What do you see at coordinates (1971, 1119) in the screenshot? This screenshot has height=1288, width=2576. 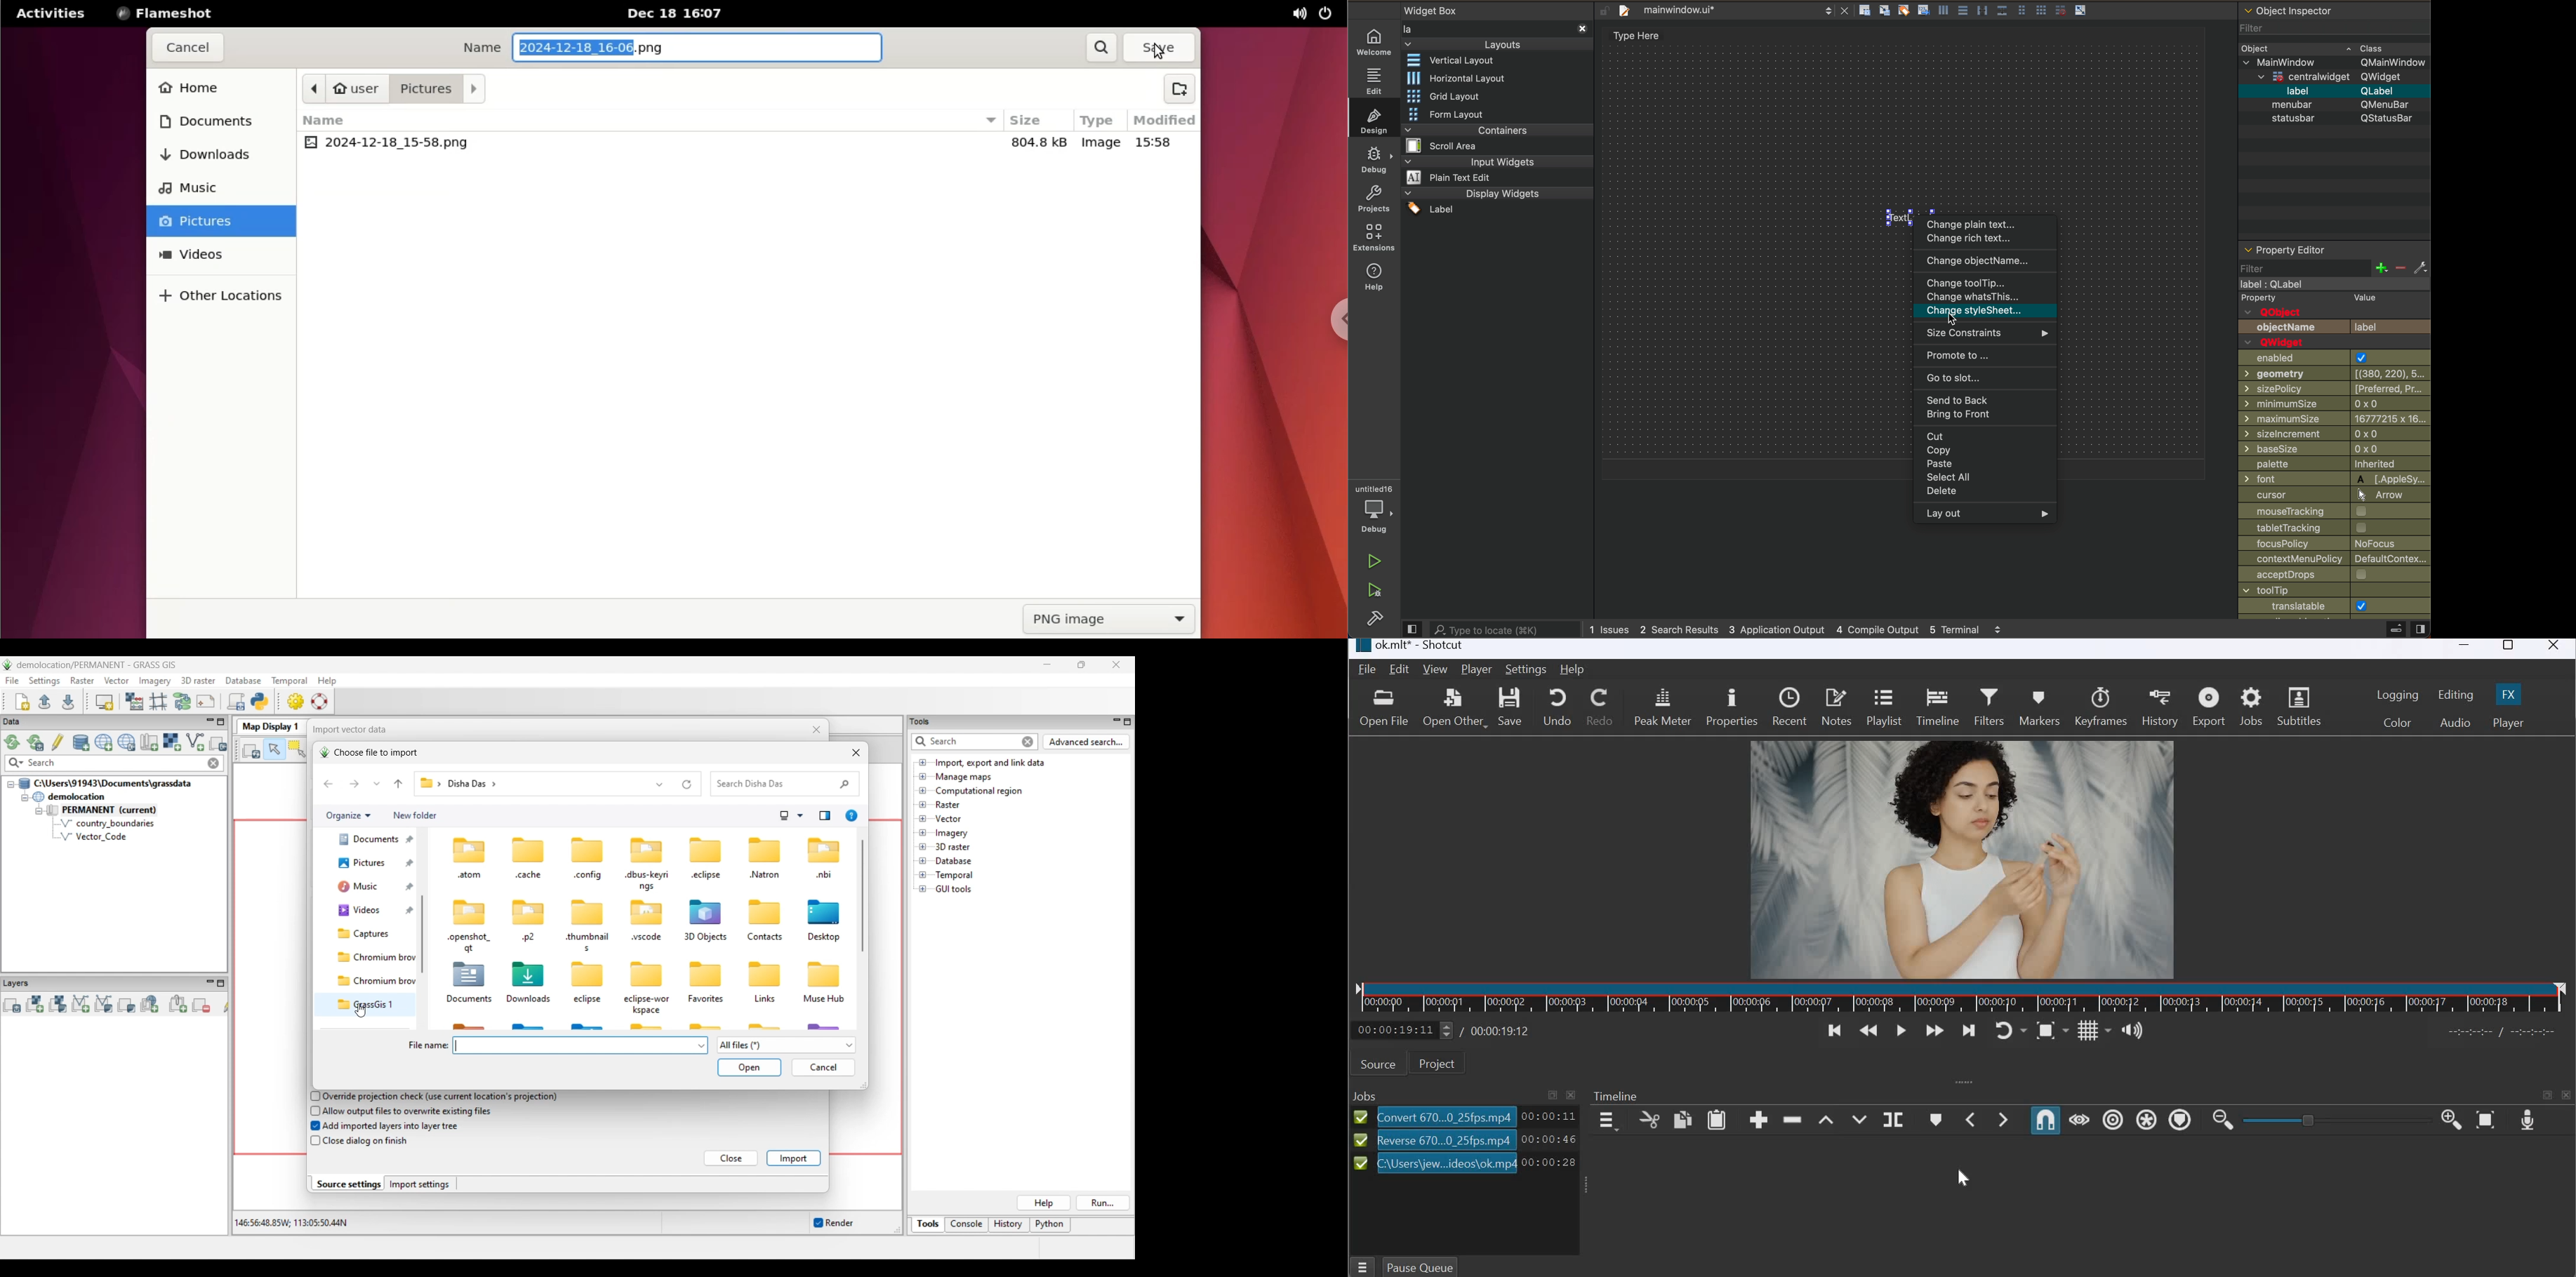 I see `Previous Marker` at bounding box center [1971, 1119].